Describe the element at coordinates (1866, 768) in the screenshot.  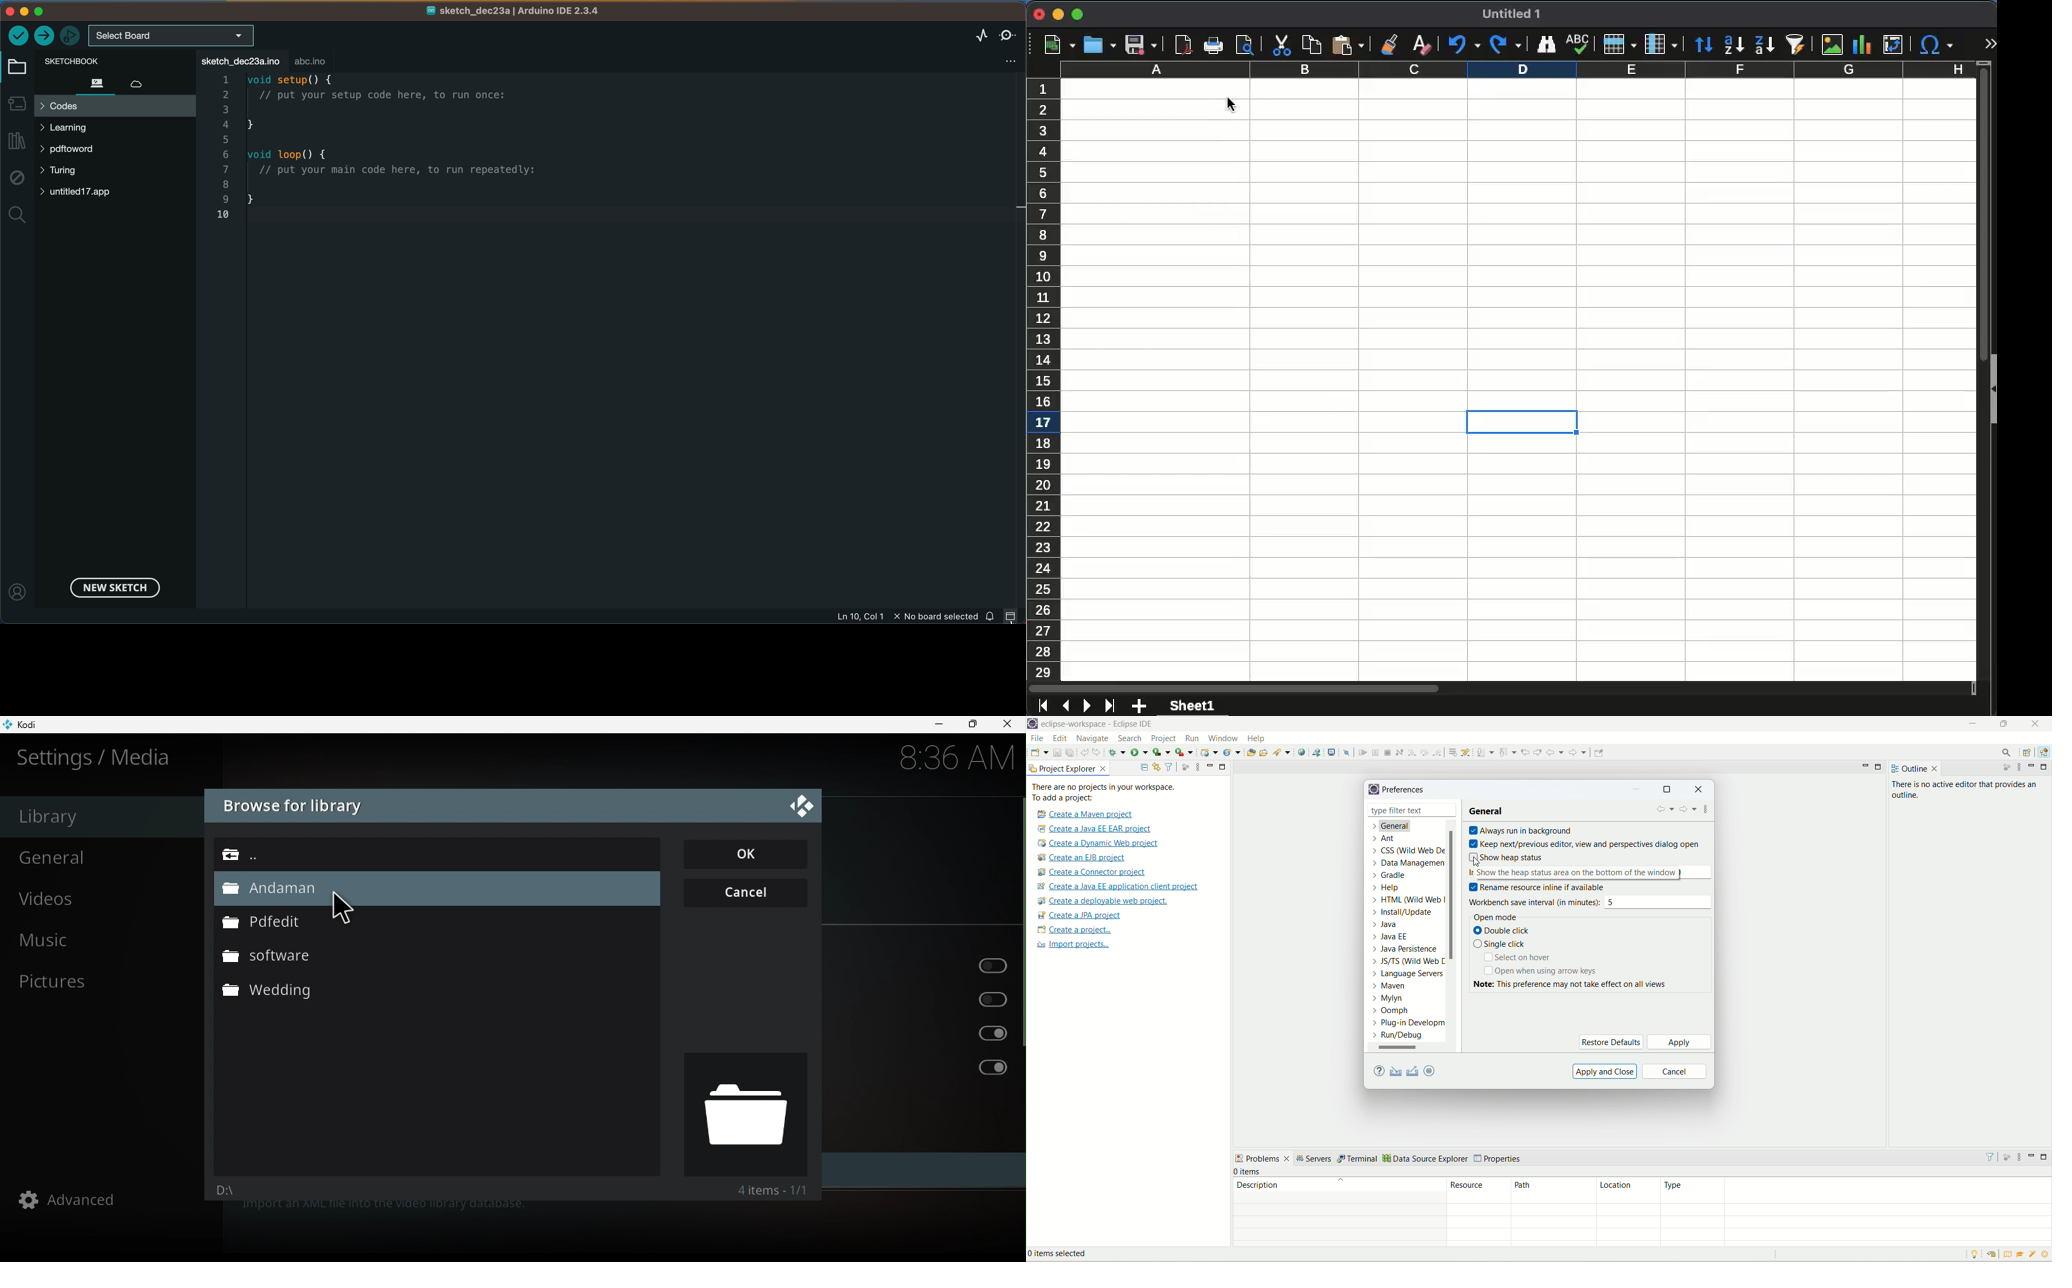
I see `minimize` at that location.